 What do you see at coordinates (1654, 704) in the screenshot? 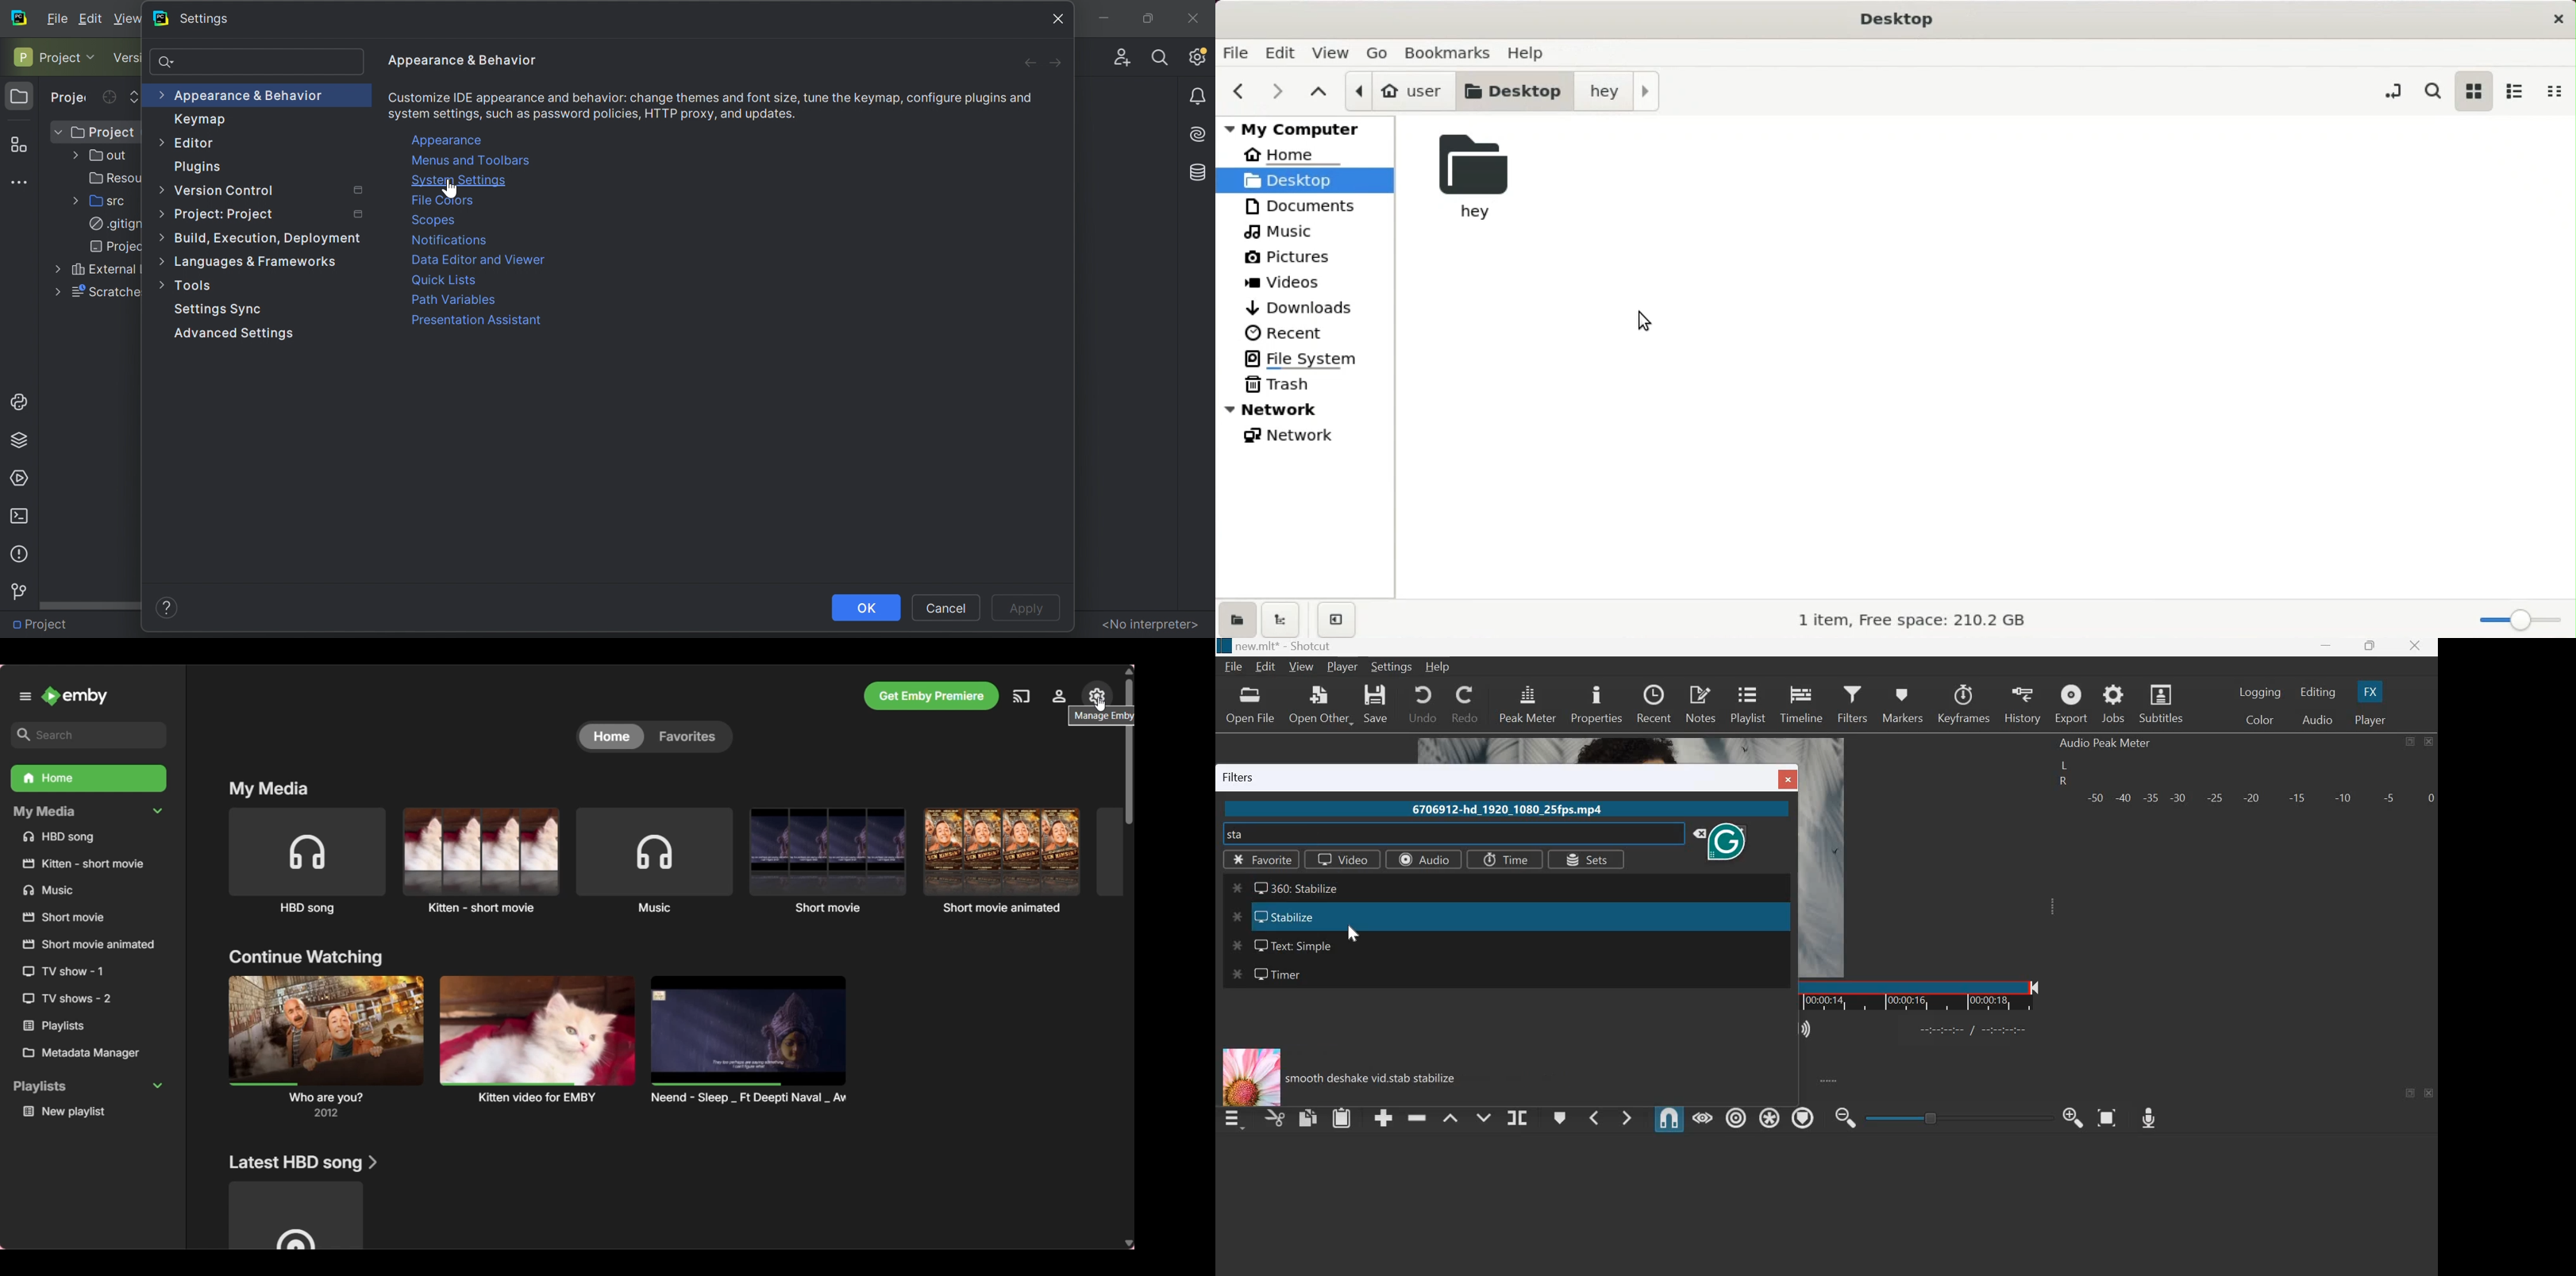
I see `Recent` at bounding box center [1654, 704].